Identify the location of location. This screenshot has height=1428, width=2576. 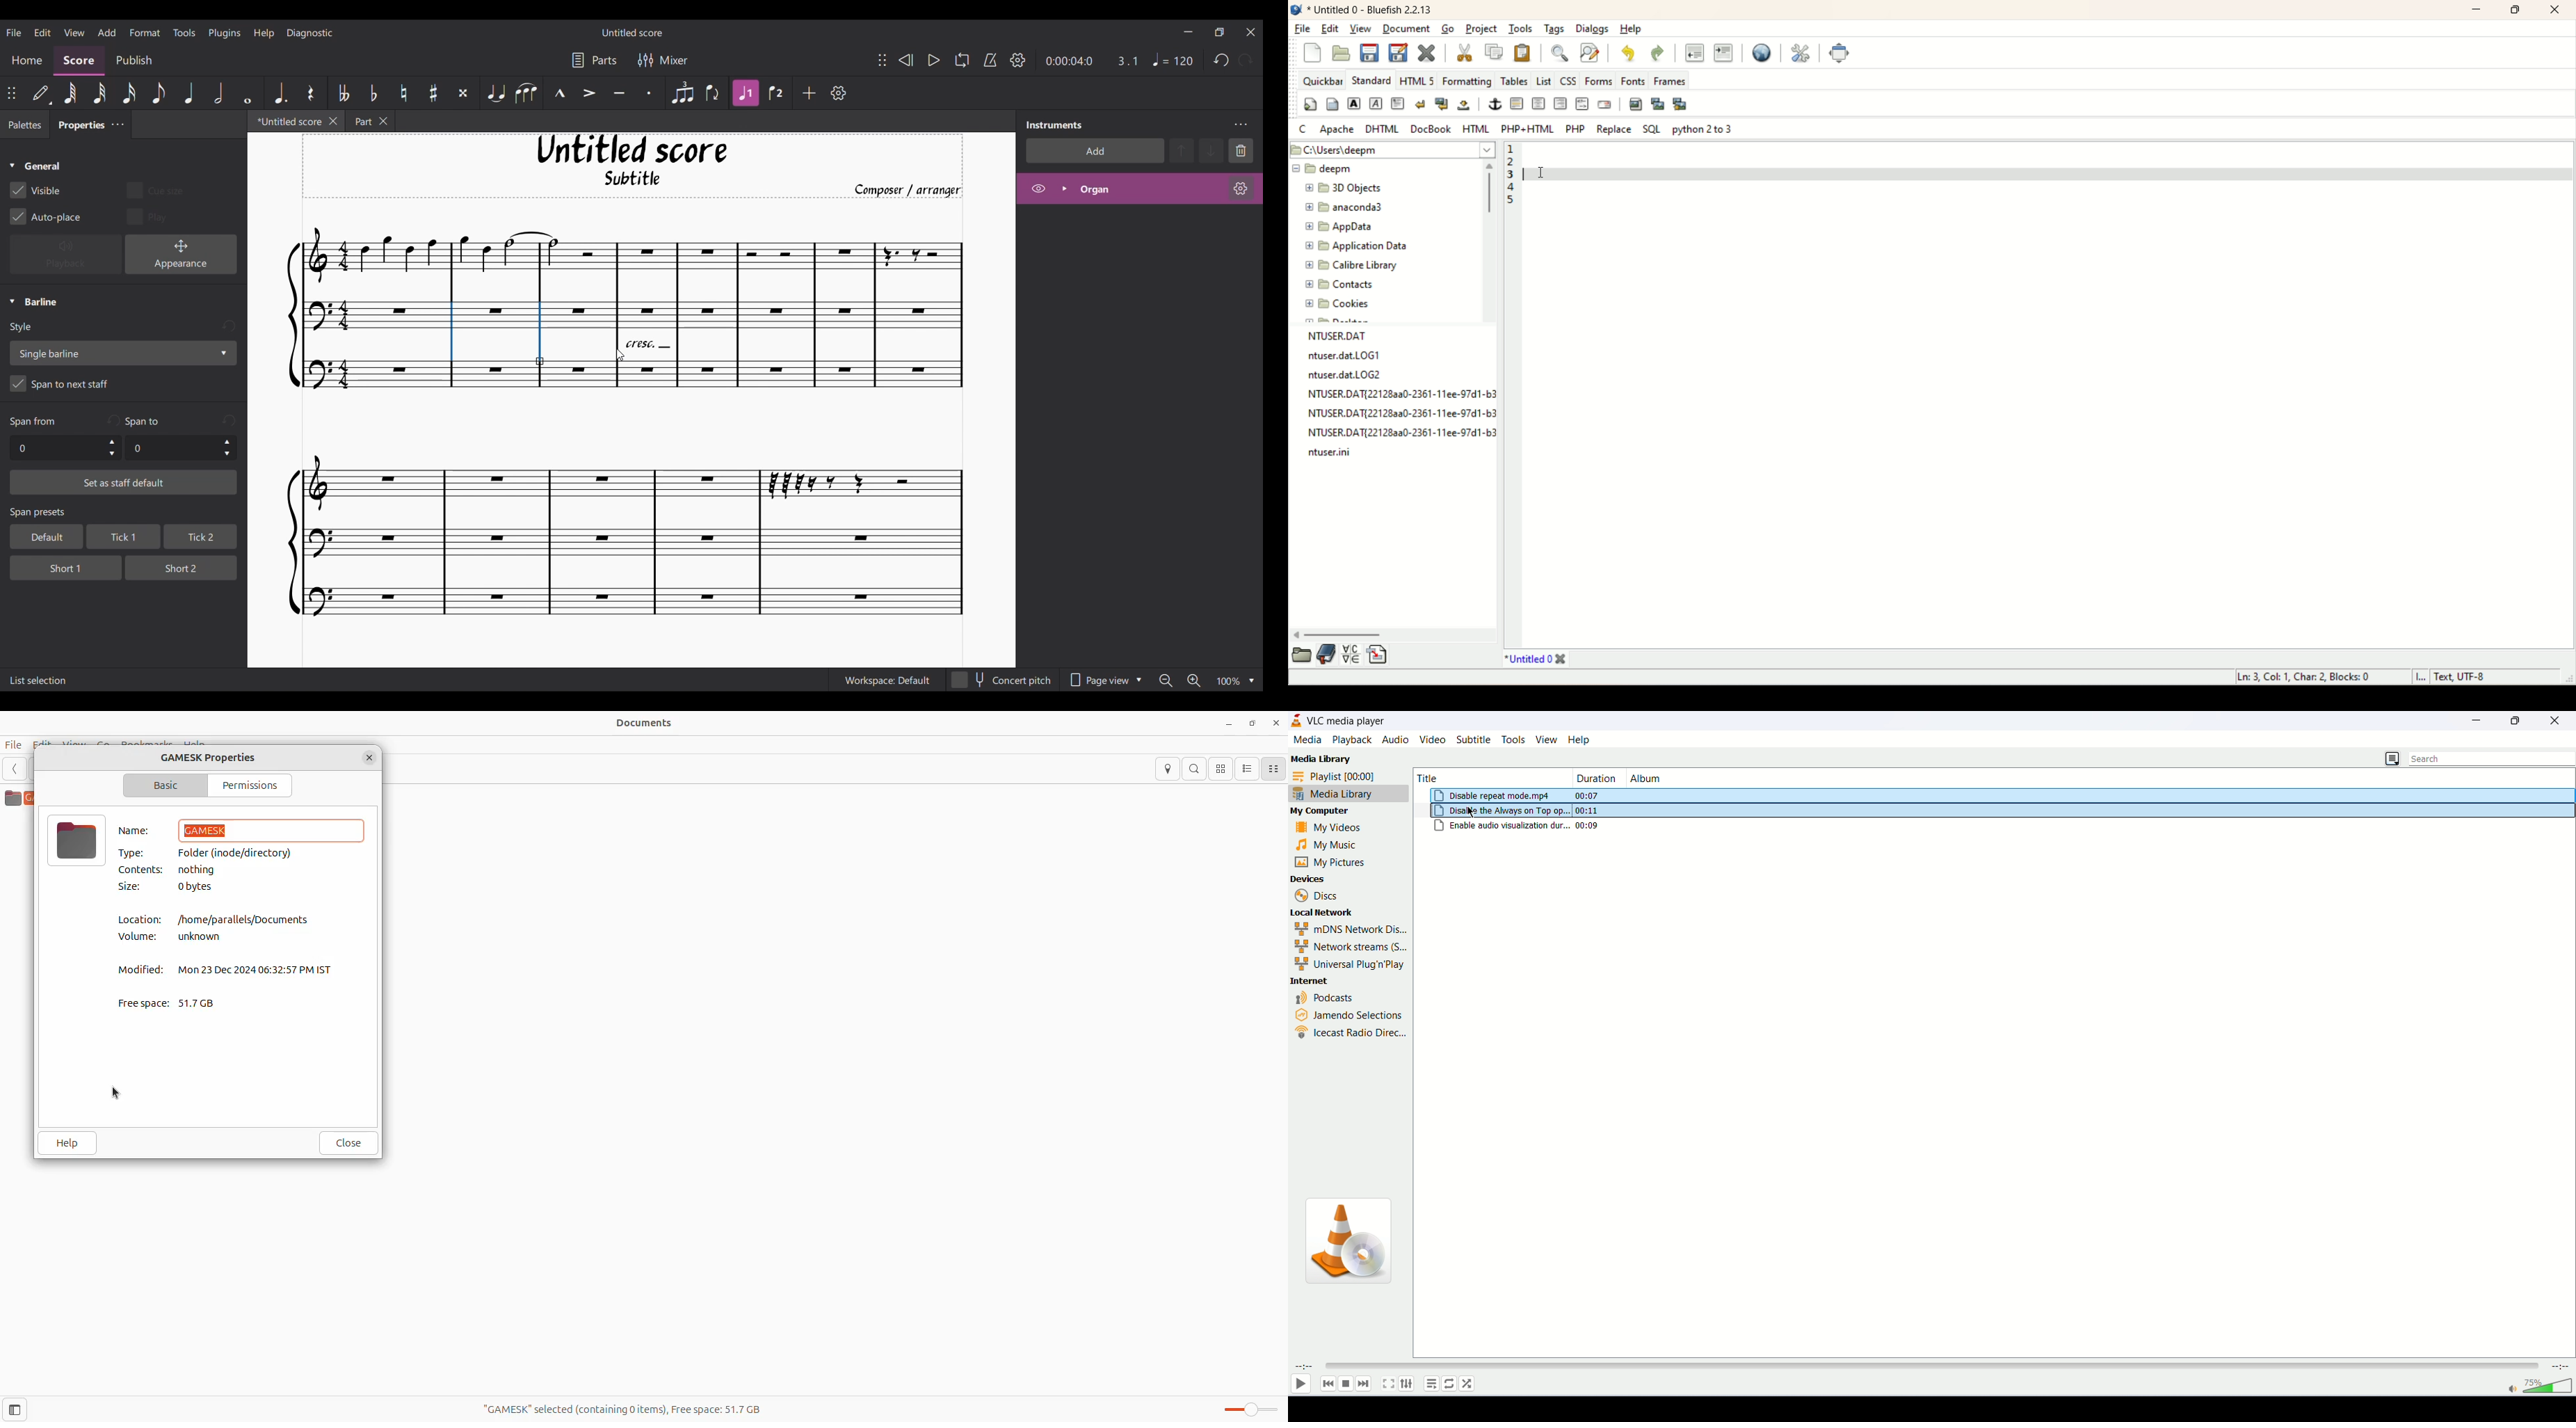
(1391, 148).